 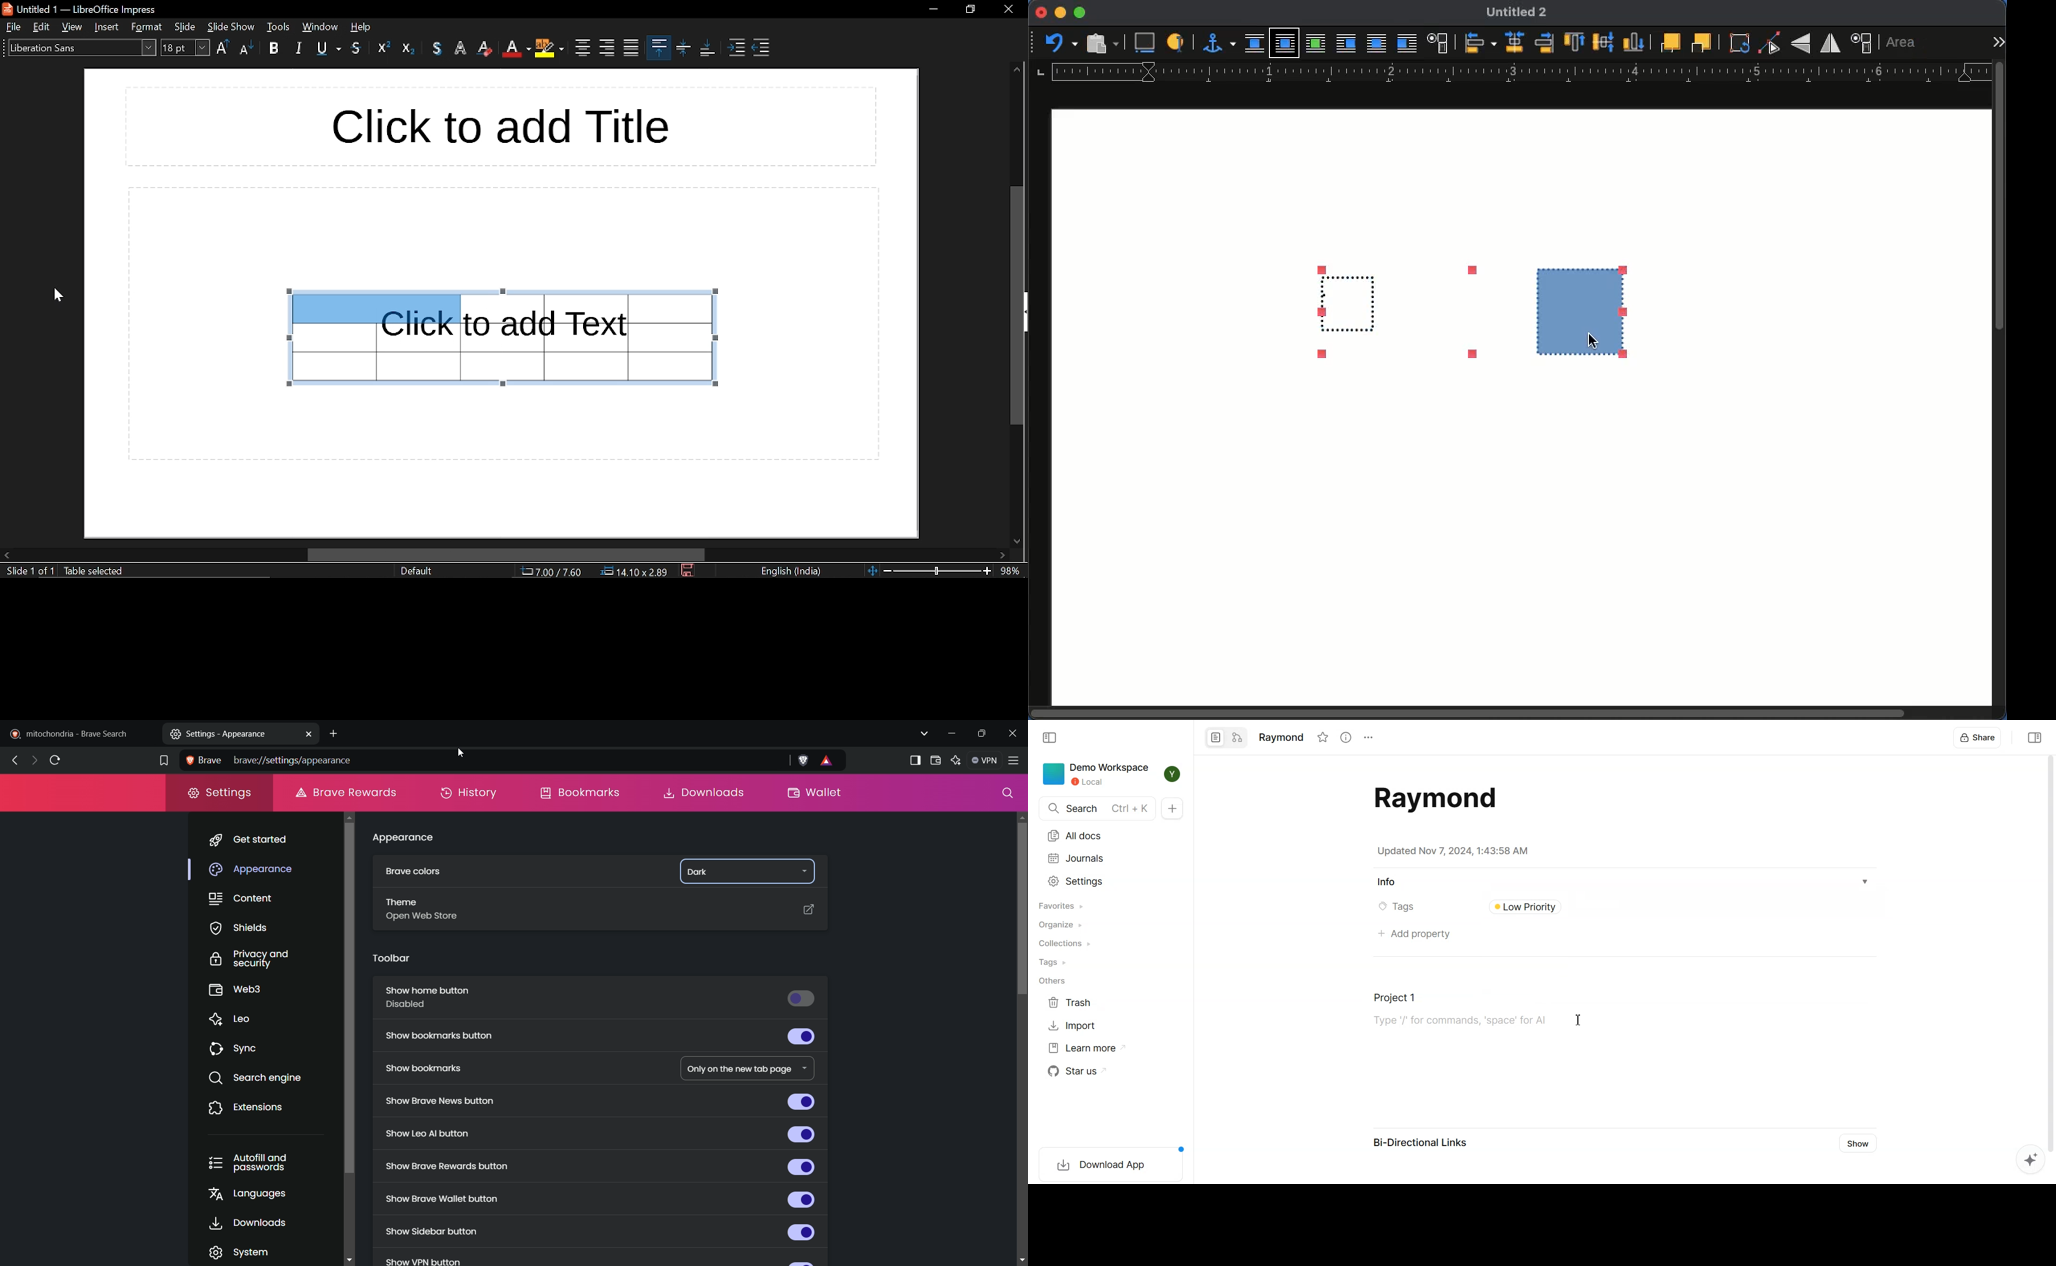 I want to click on save, so click(x=689, y=571).